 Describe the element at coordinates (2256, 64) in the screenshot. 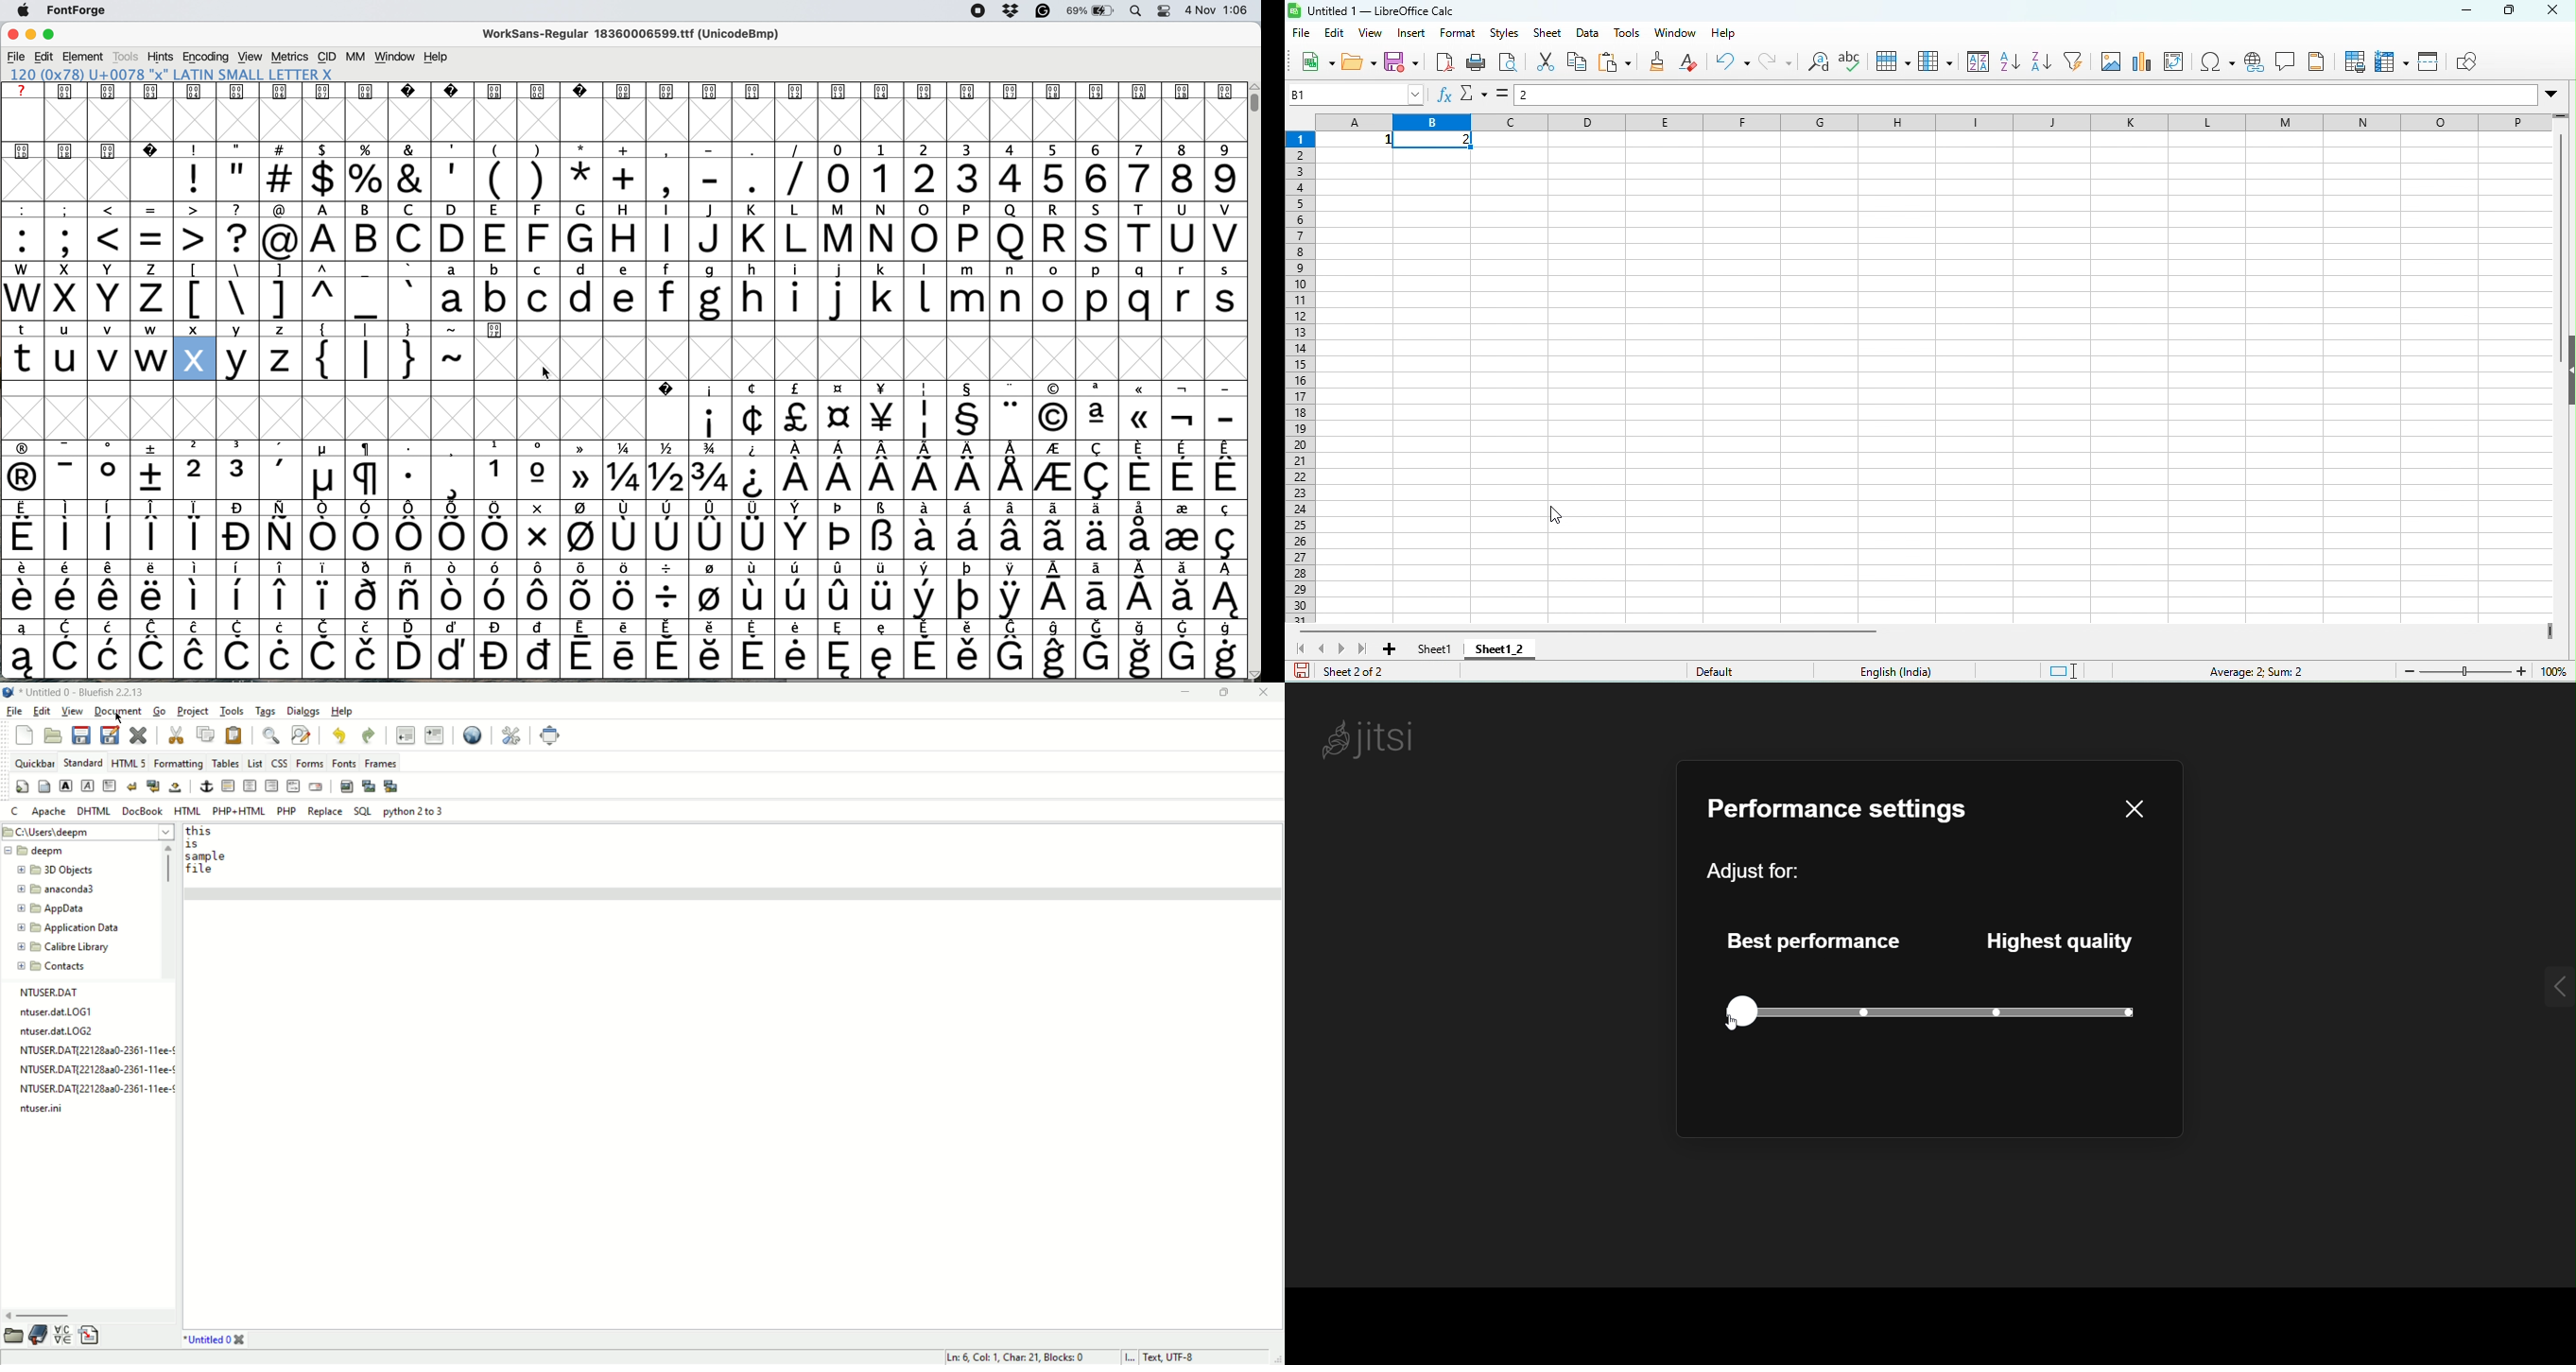

I see `hyperlink` at that location.